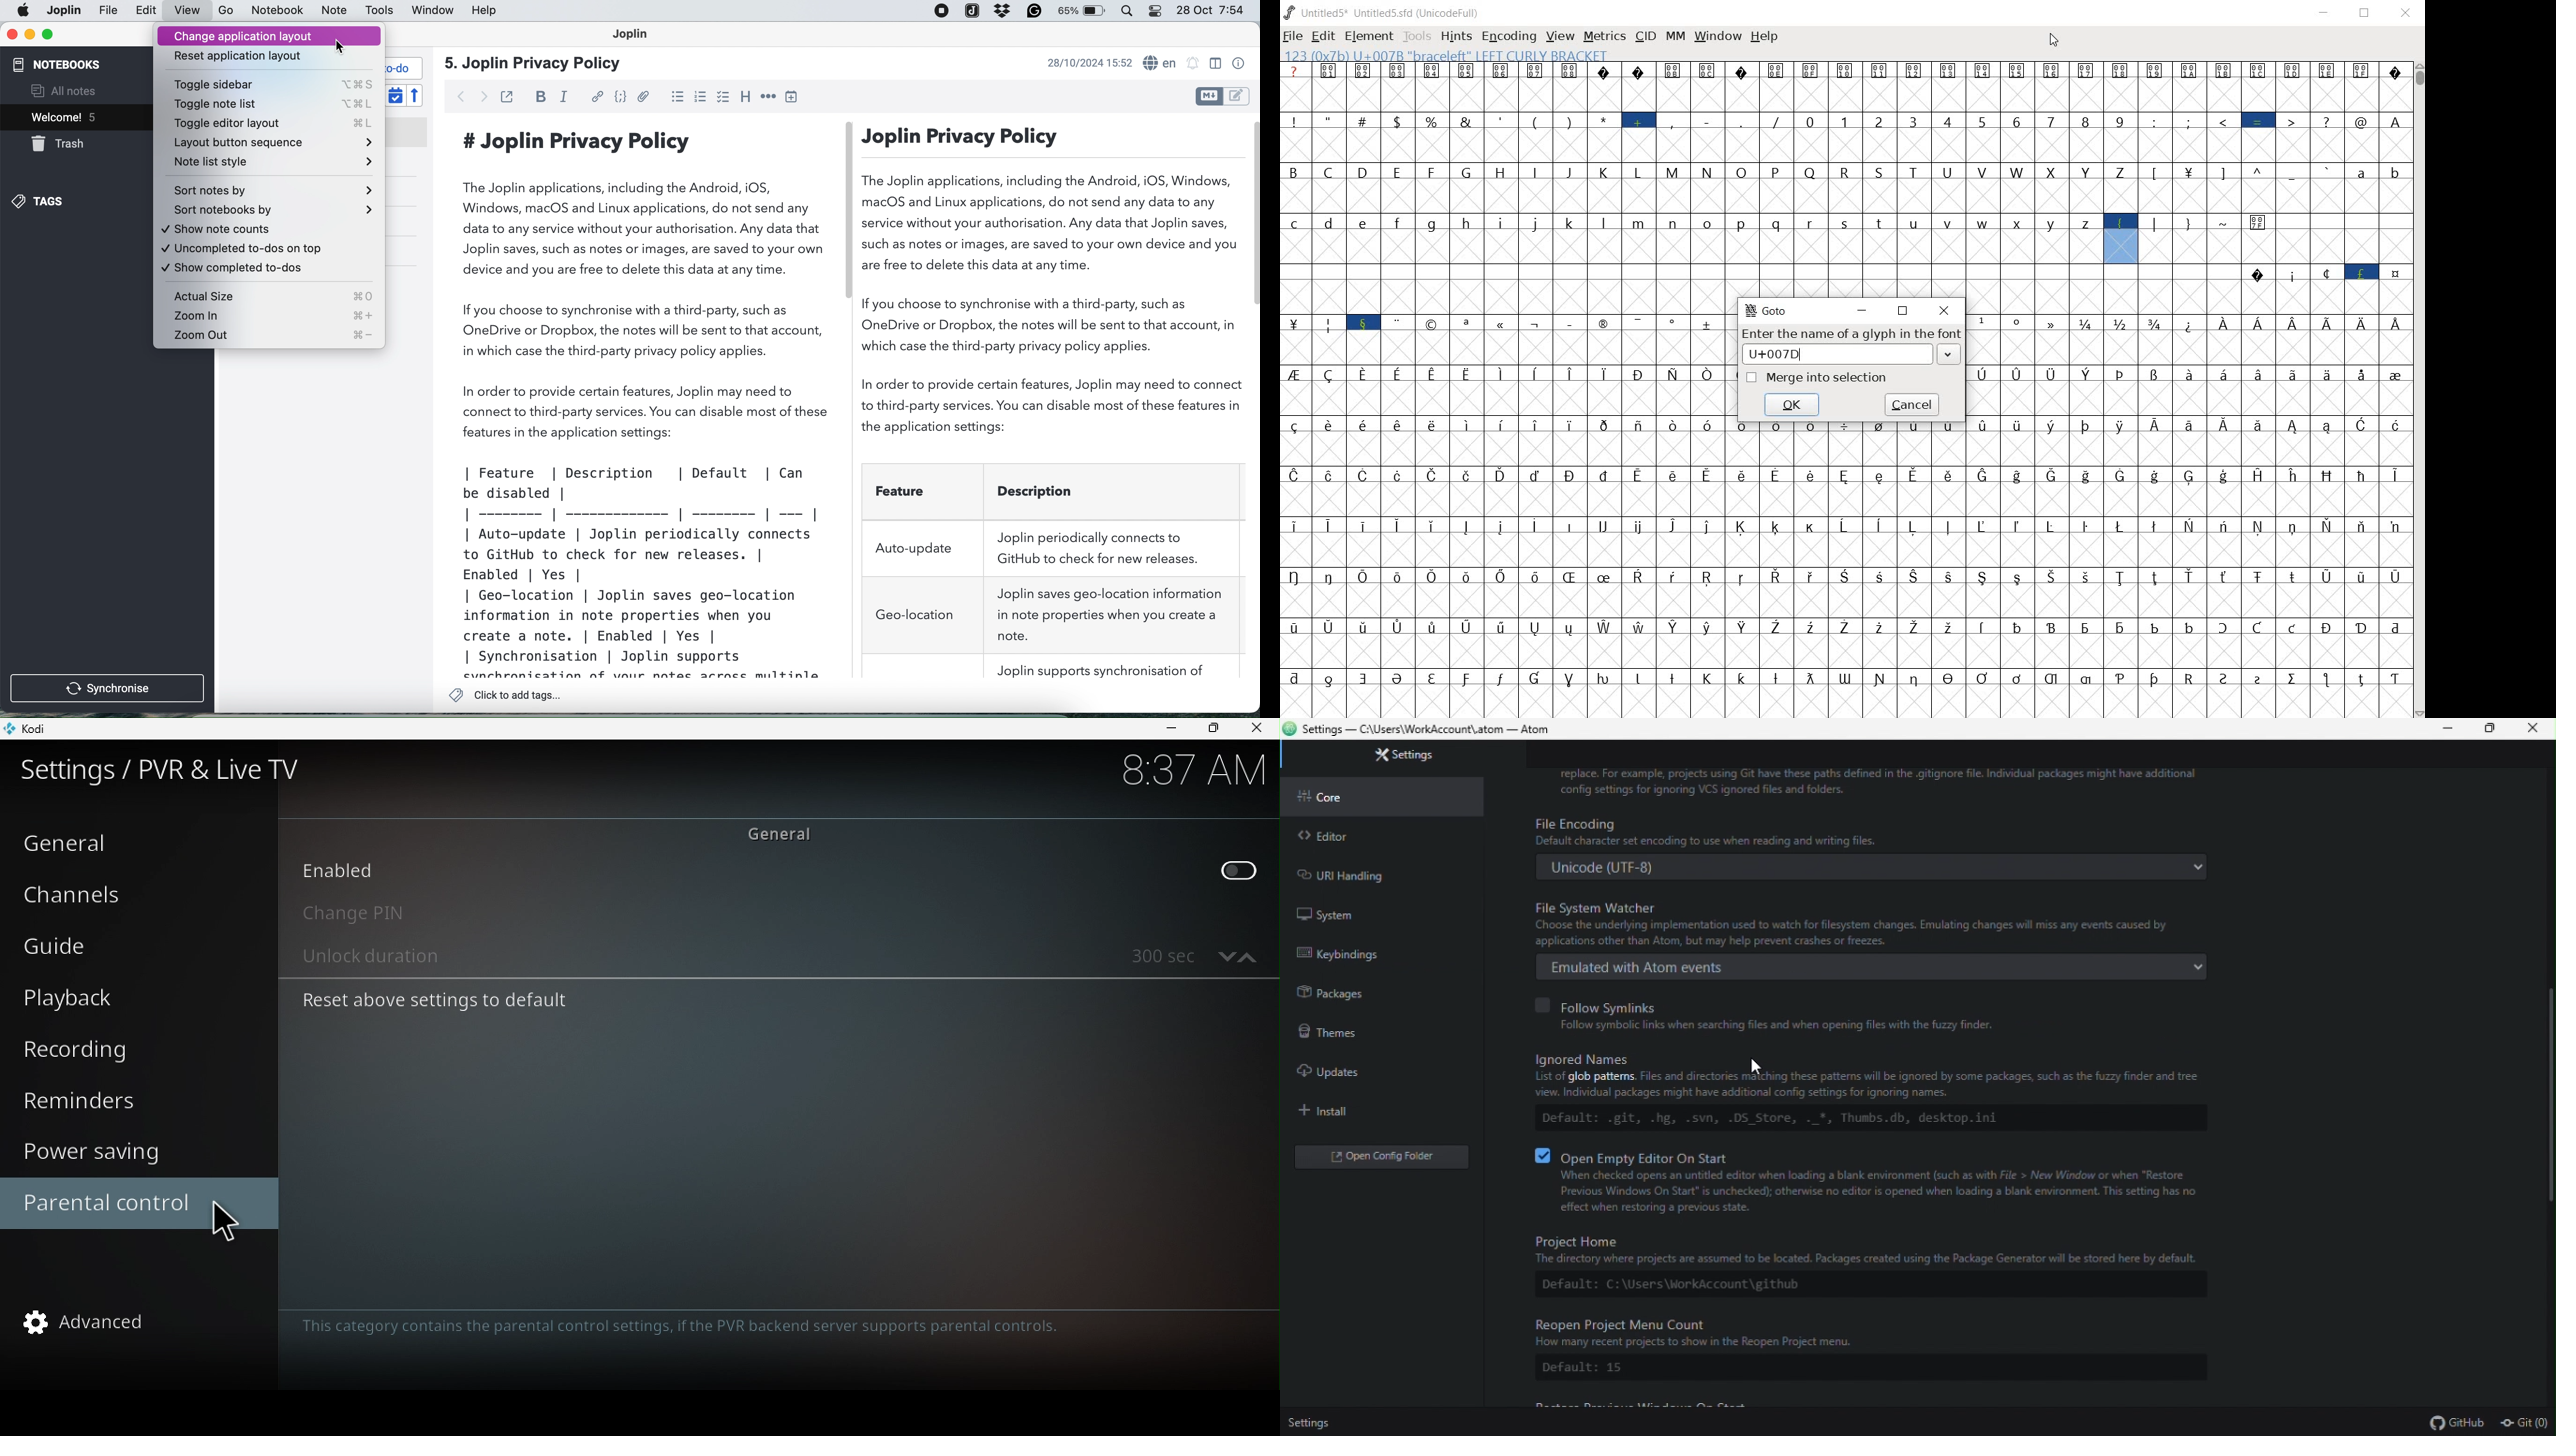  Describe the element at coordinates (507, 96) in the screenshot. I see `toggle external editing` at that location.